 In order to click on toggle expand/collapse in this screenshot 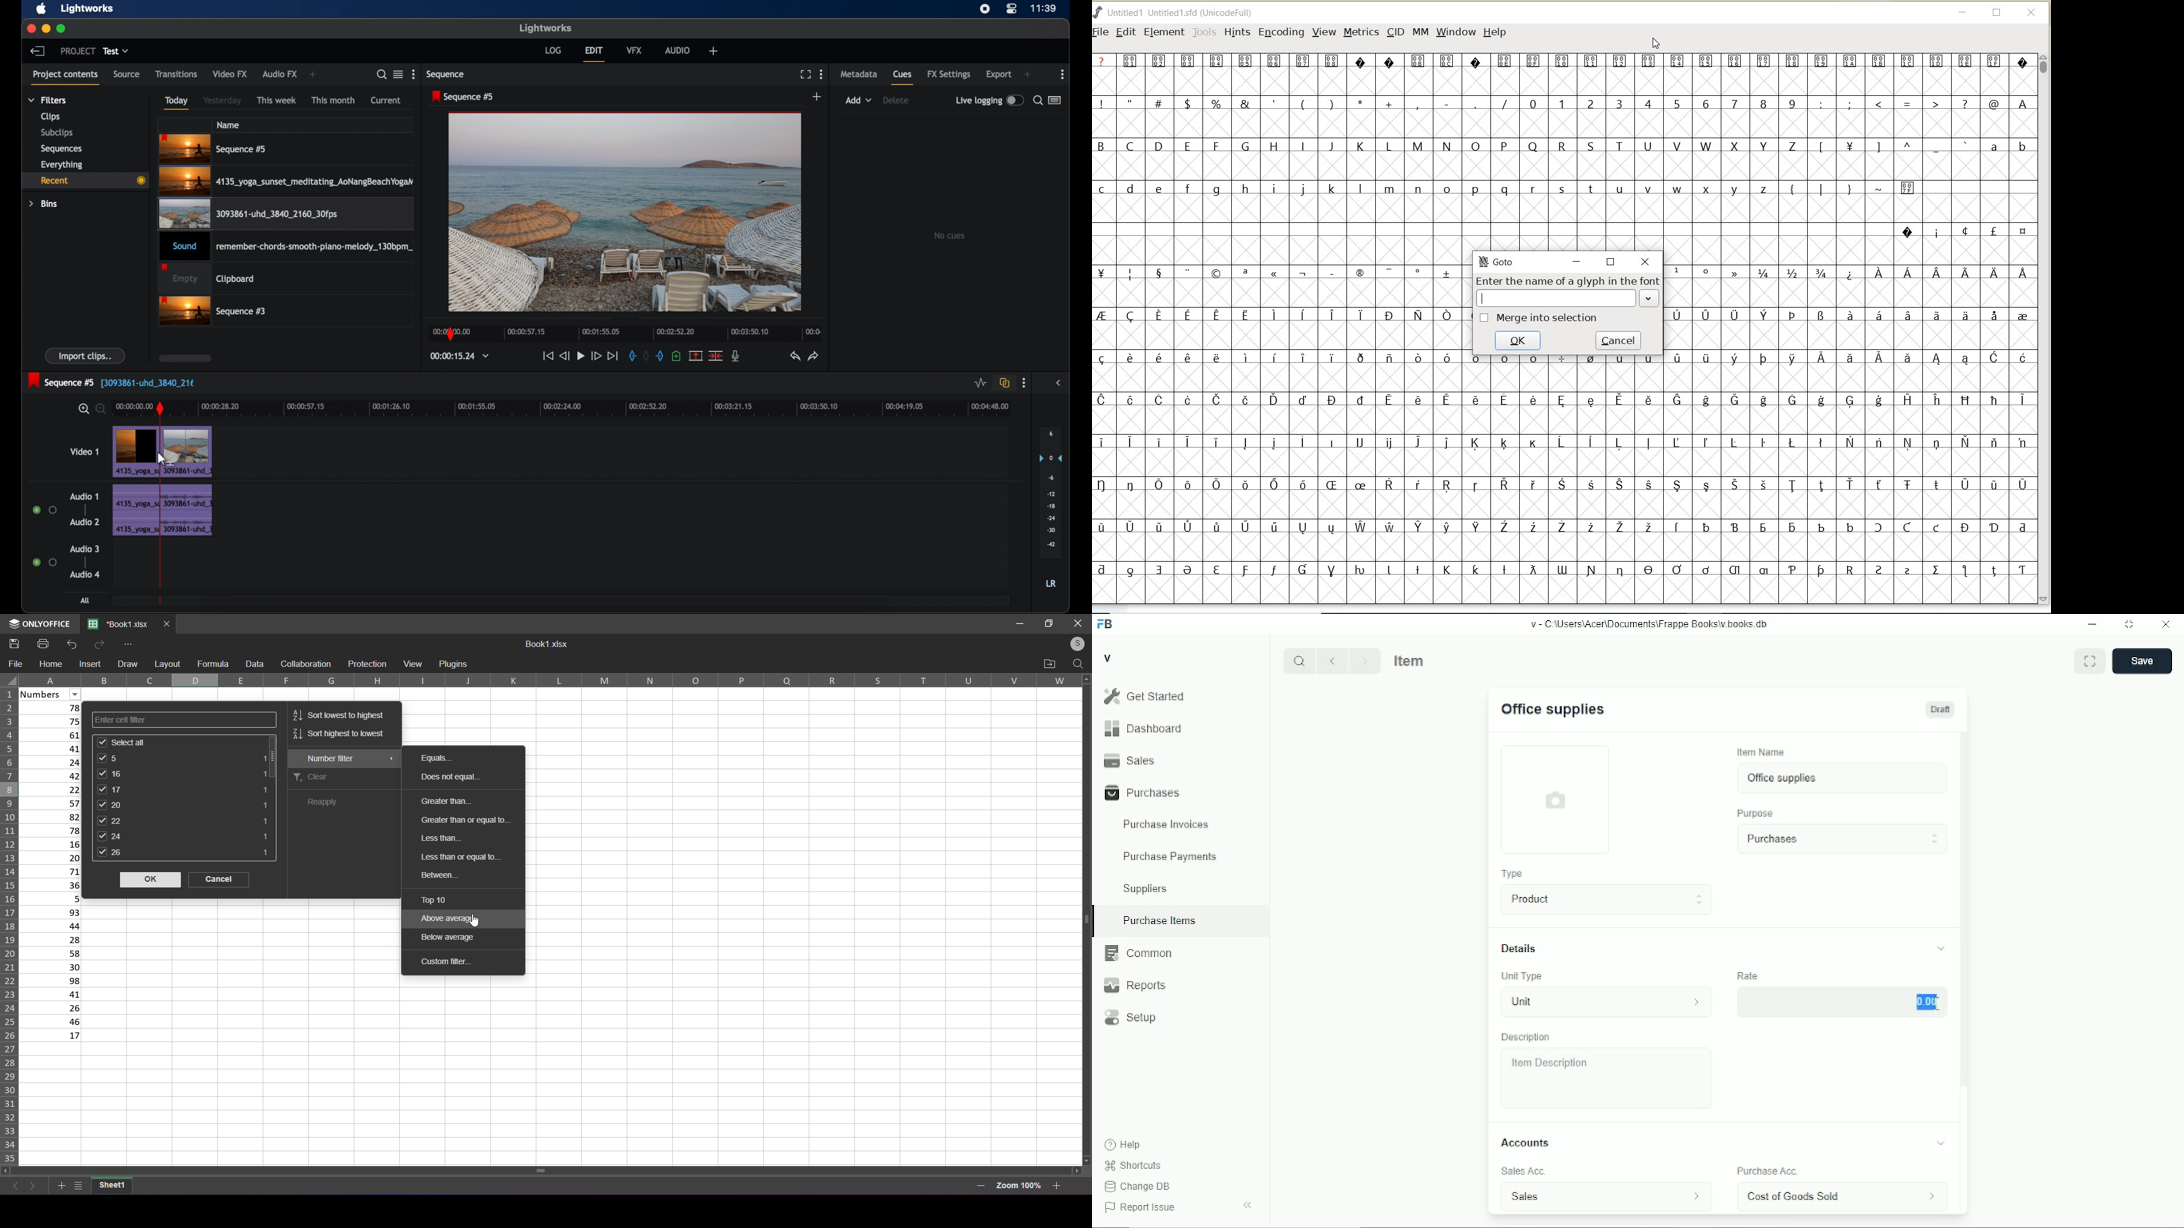, I will do `click(1941, 1143)`.